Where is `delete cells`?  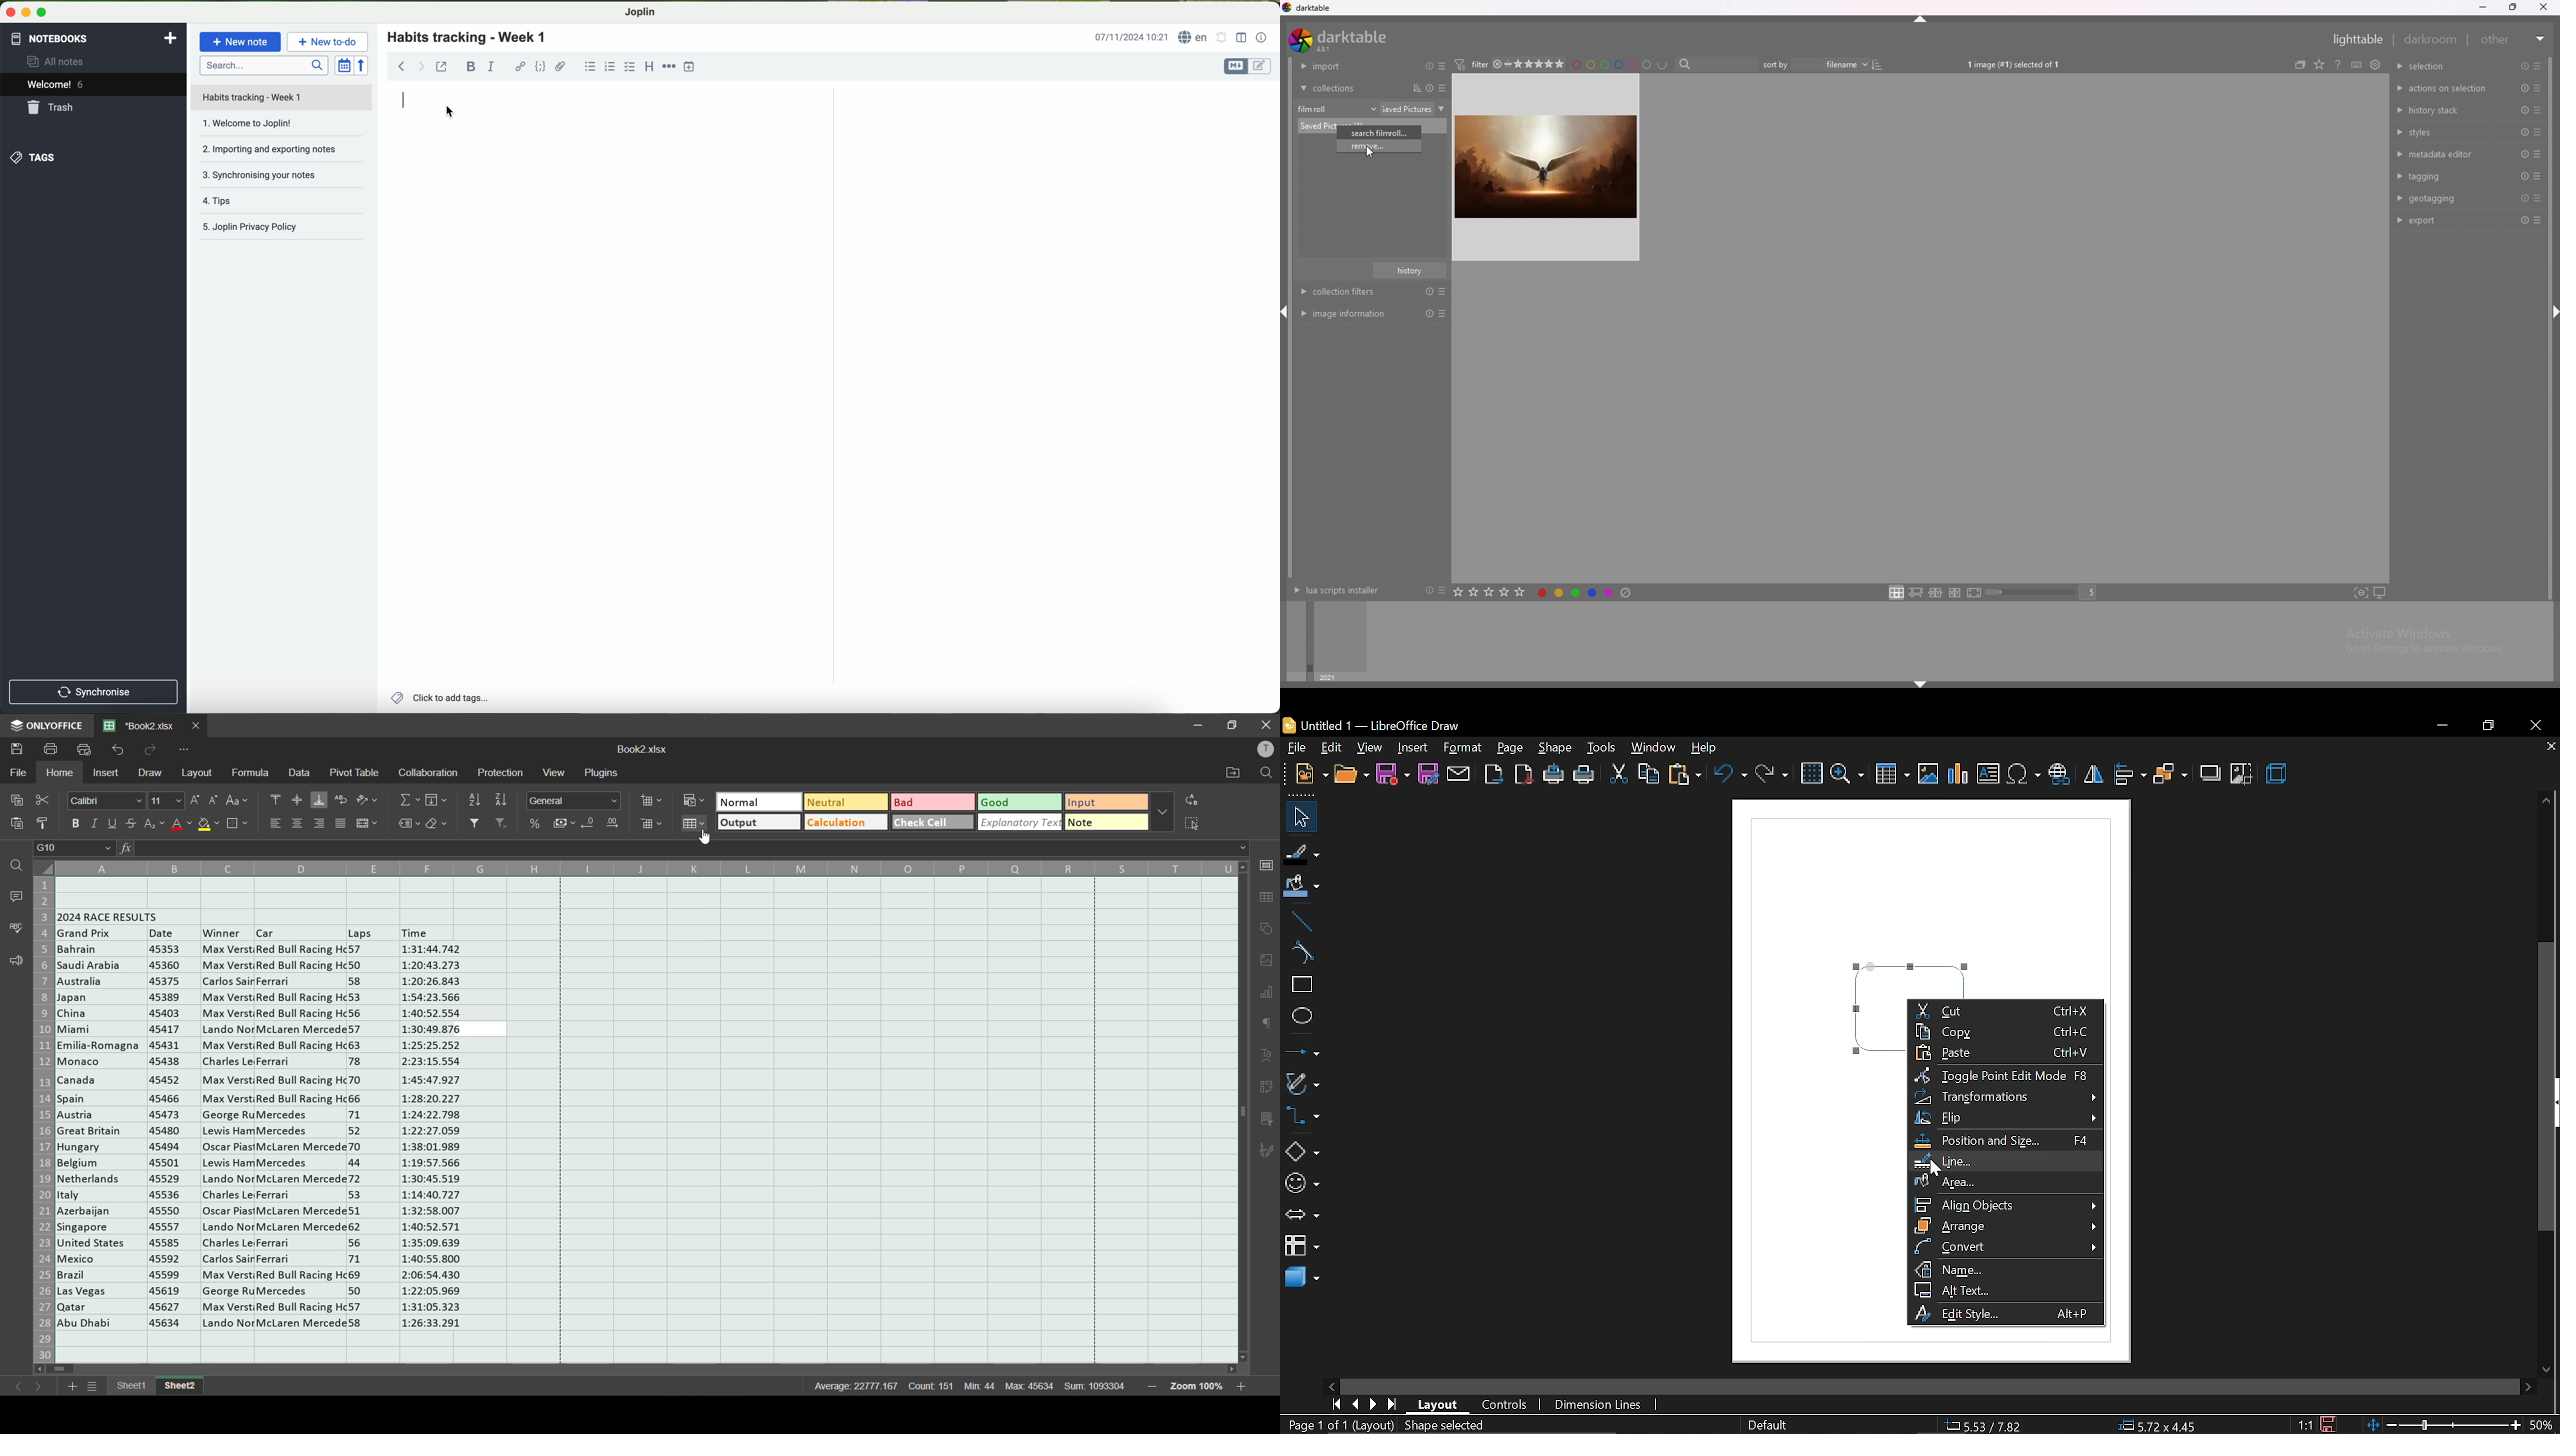
delete cells is located at coordinates (652, 824).